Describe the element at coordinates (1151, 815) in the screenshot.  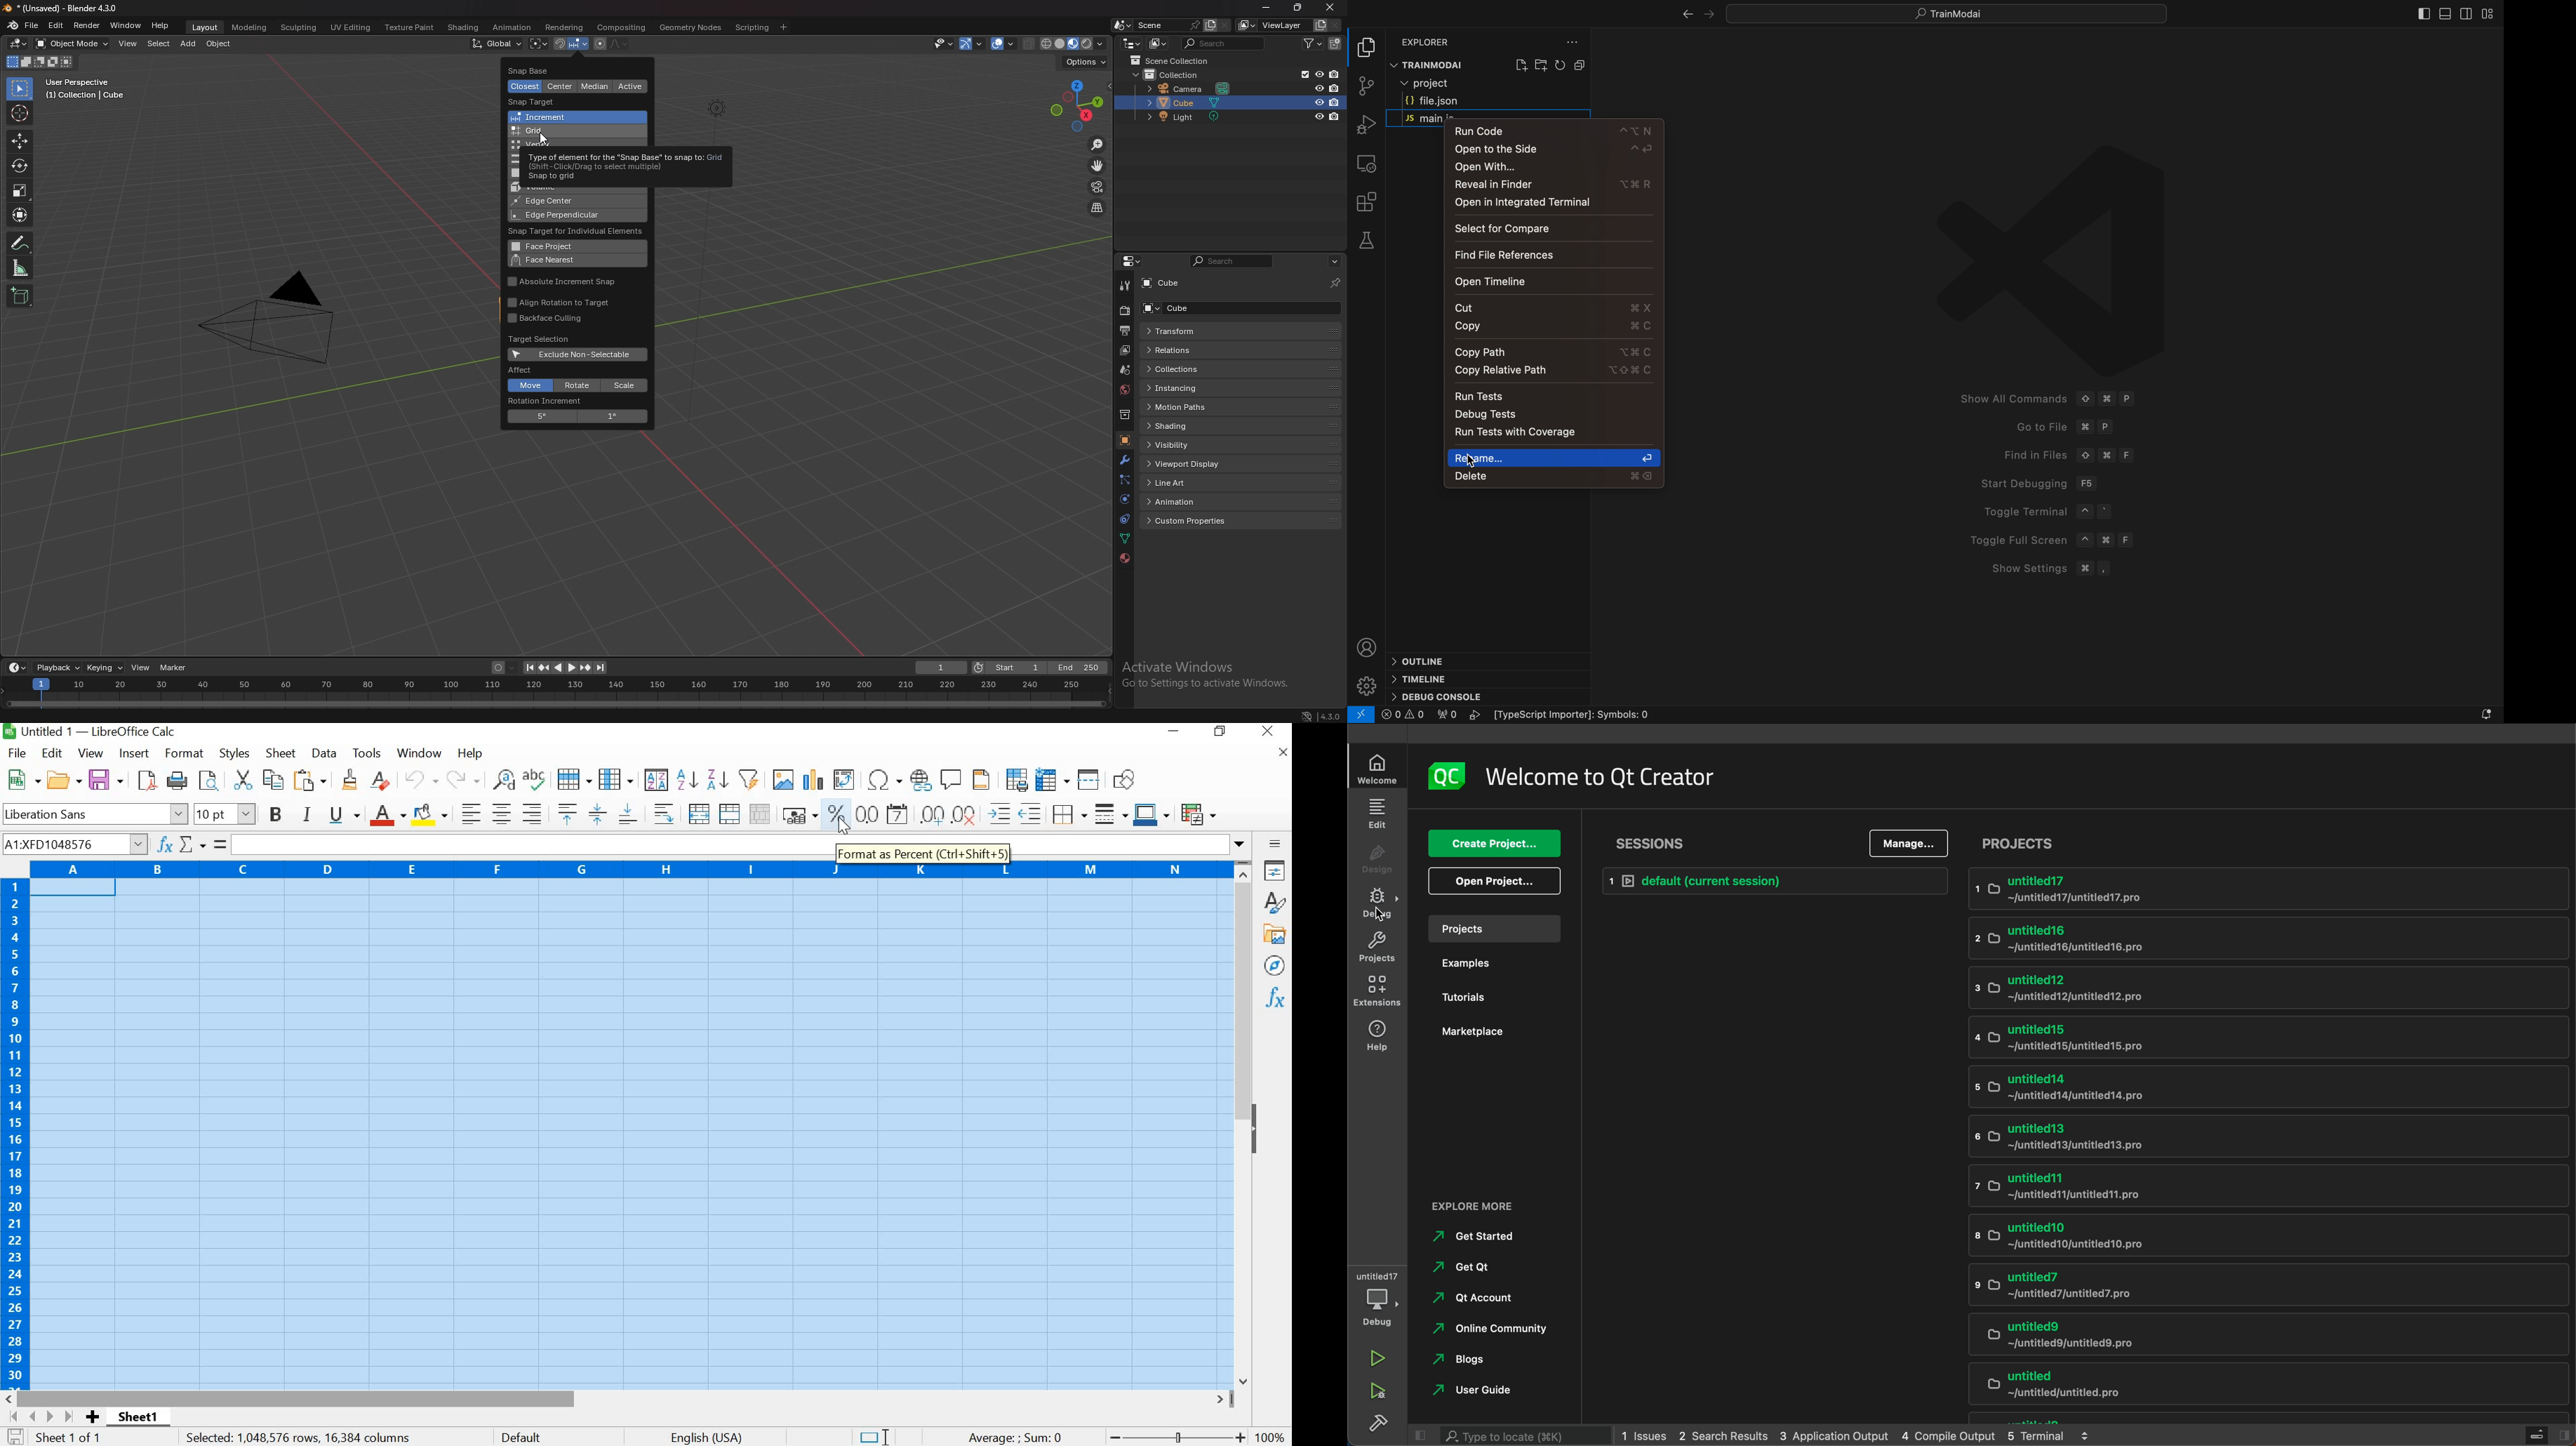
I see `Border Color` at that location.